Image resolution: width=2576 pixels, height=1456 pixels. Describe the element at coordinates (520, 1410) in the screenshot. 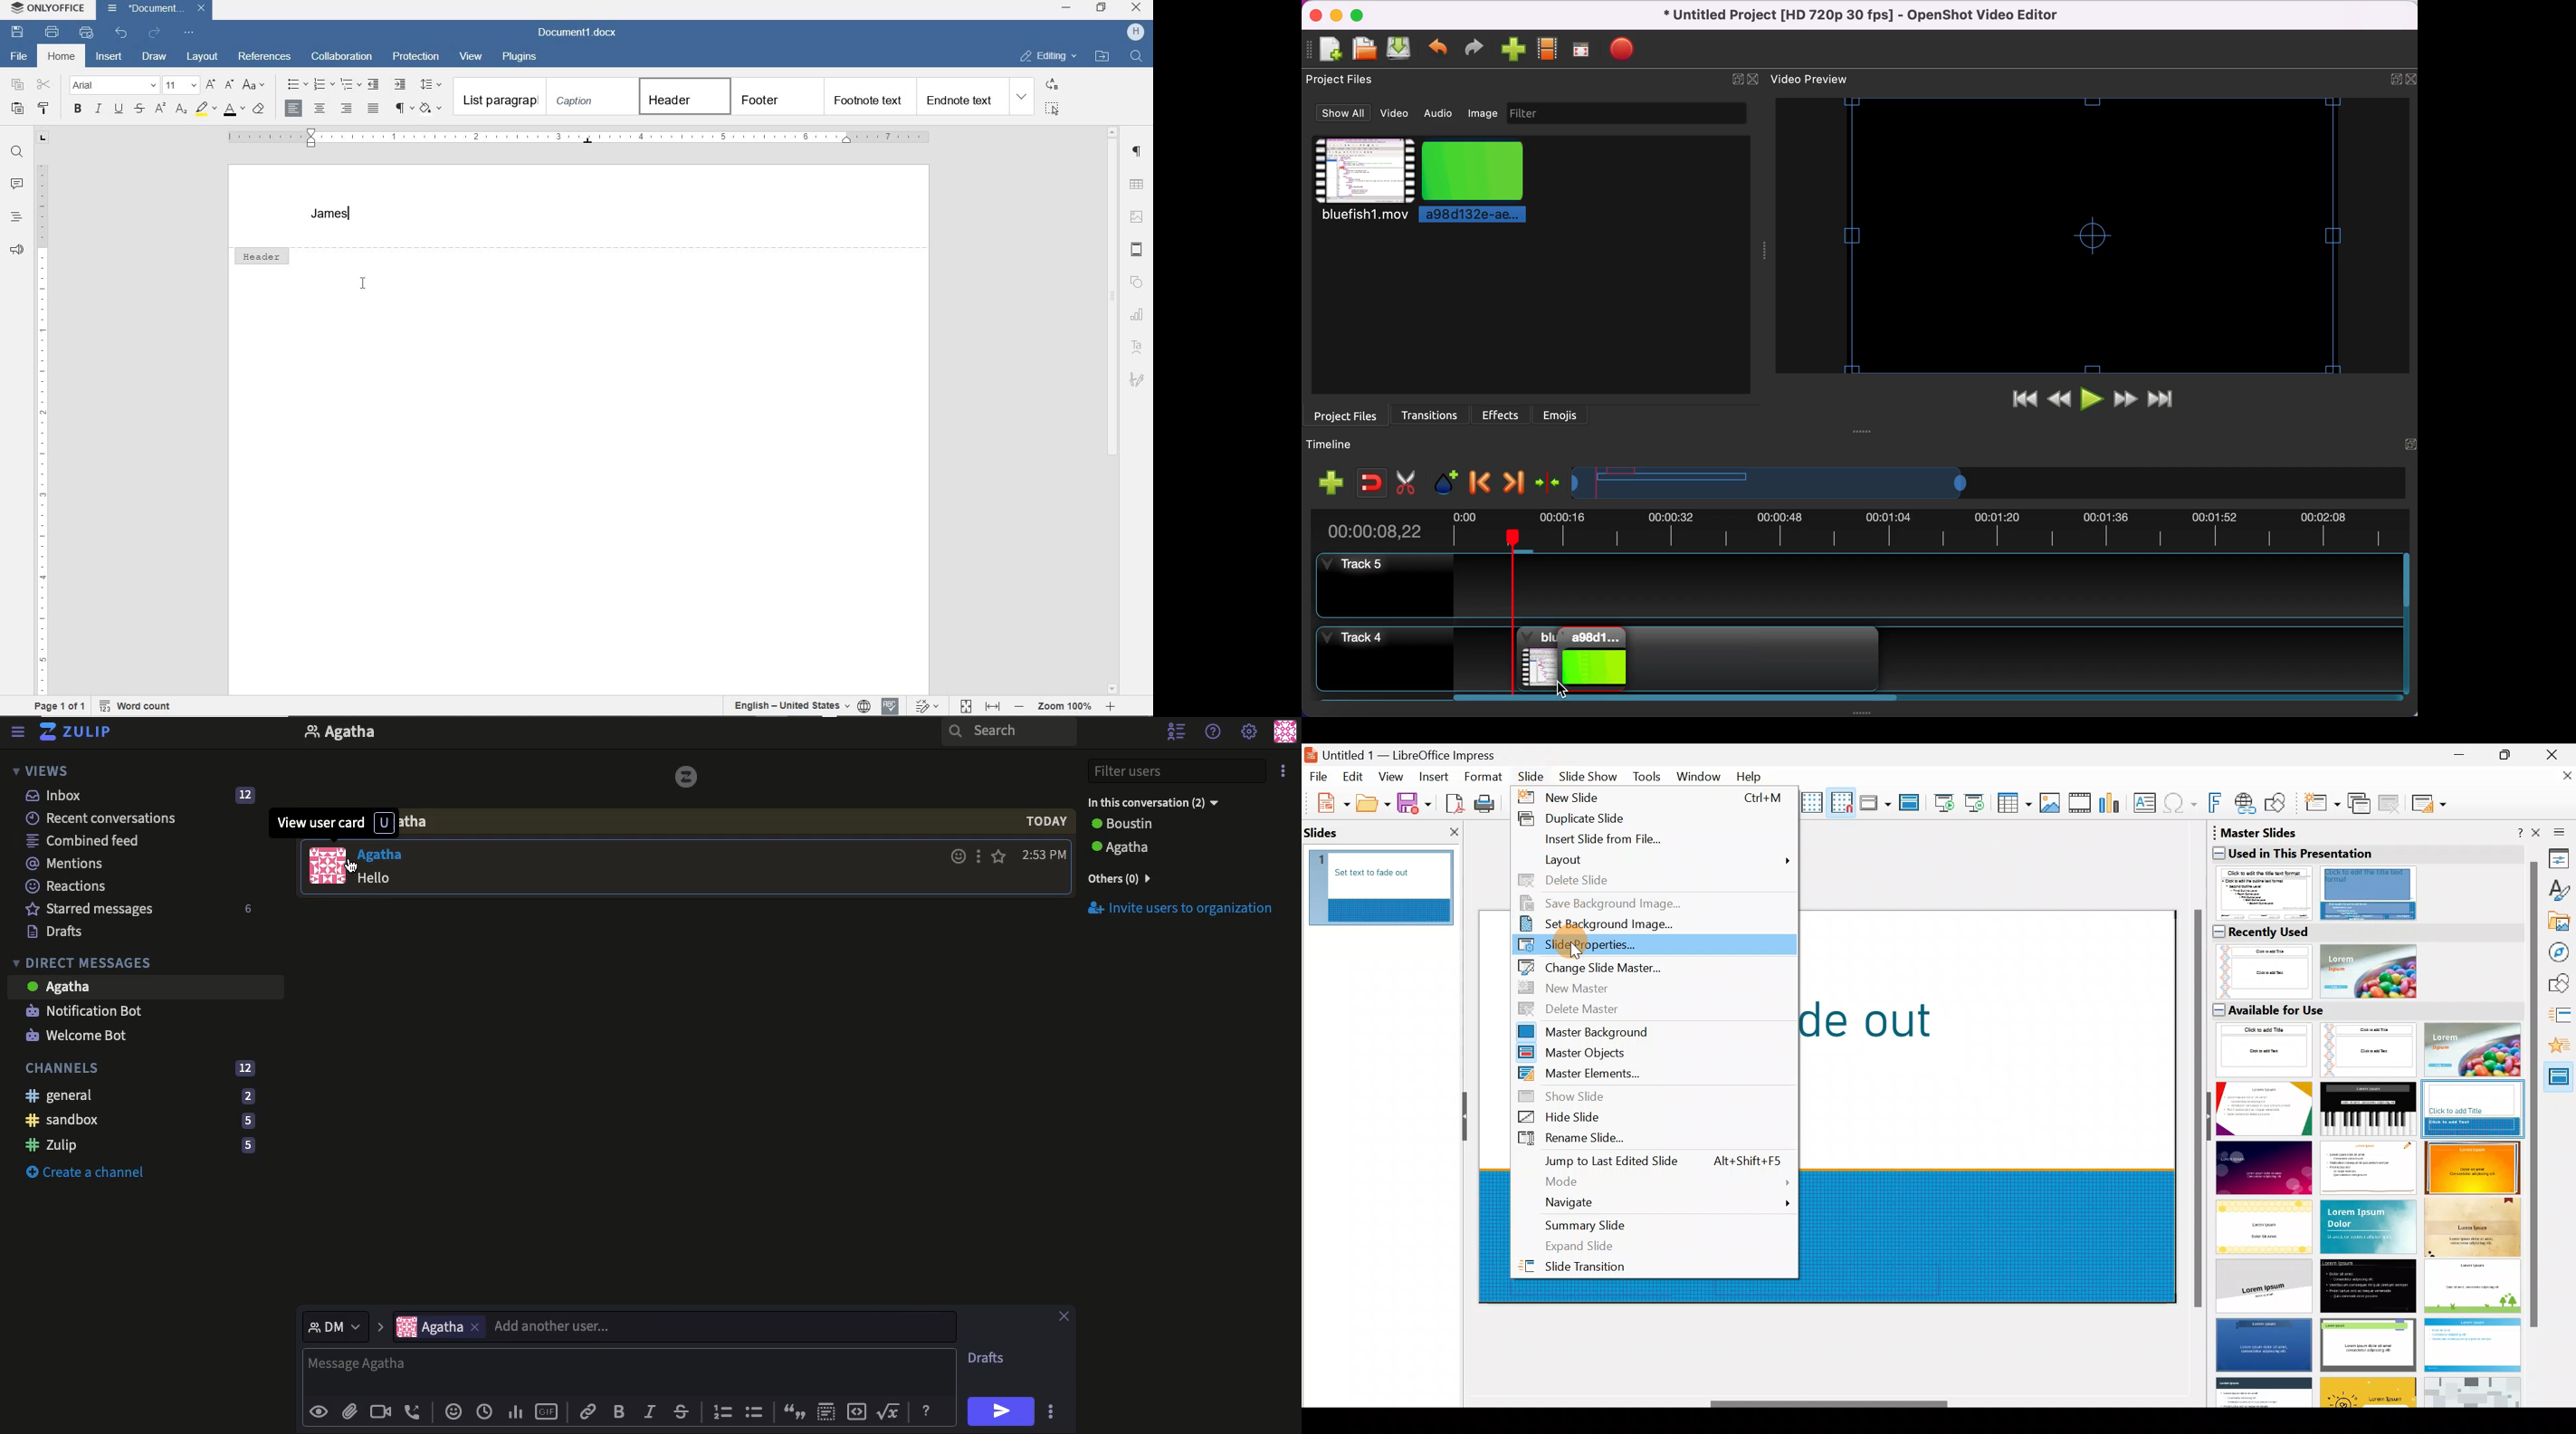

I see `Add poll` at that location.